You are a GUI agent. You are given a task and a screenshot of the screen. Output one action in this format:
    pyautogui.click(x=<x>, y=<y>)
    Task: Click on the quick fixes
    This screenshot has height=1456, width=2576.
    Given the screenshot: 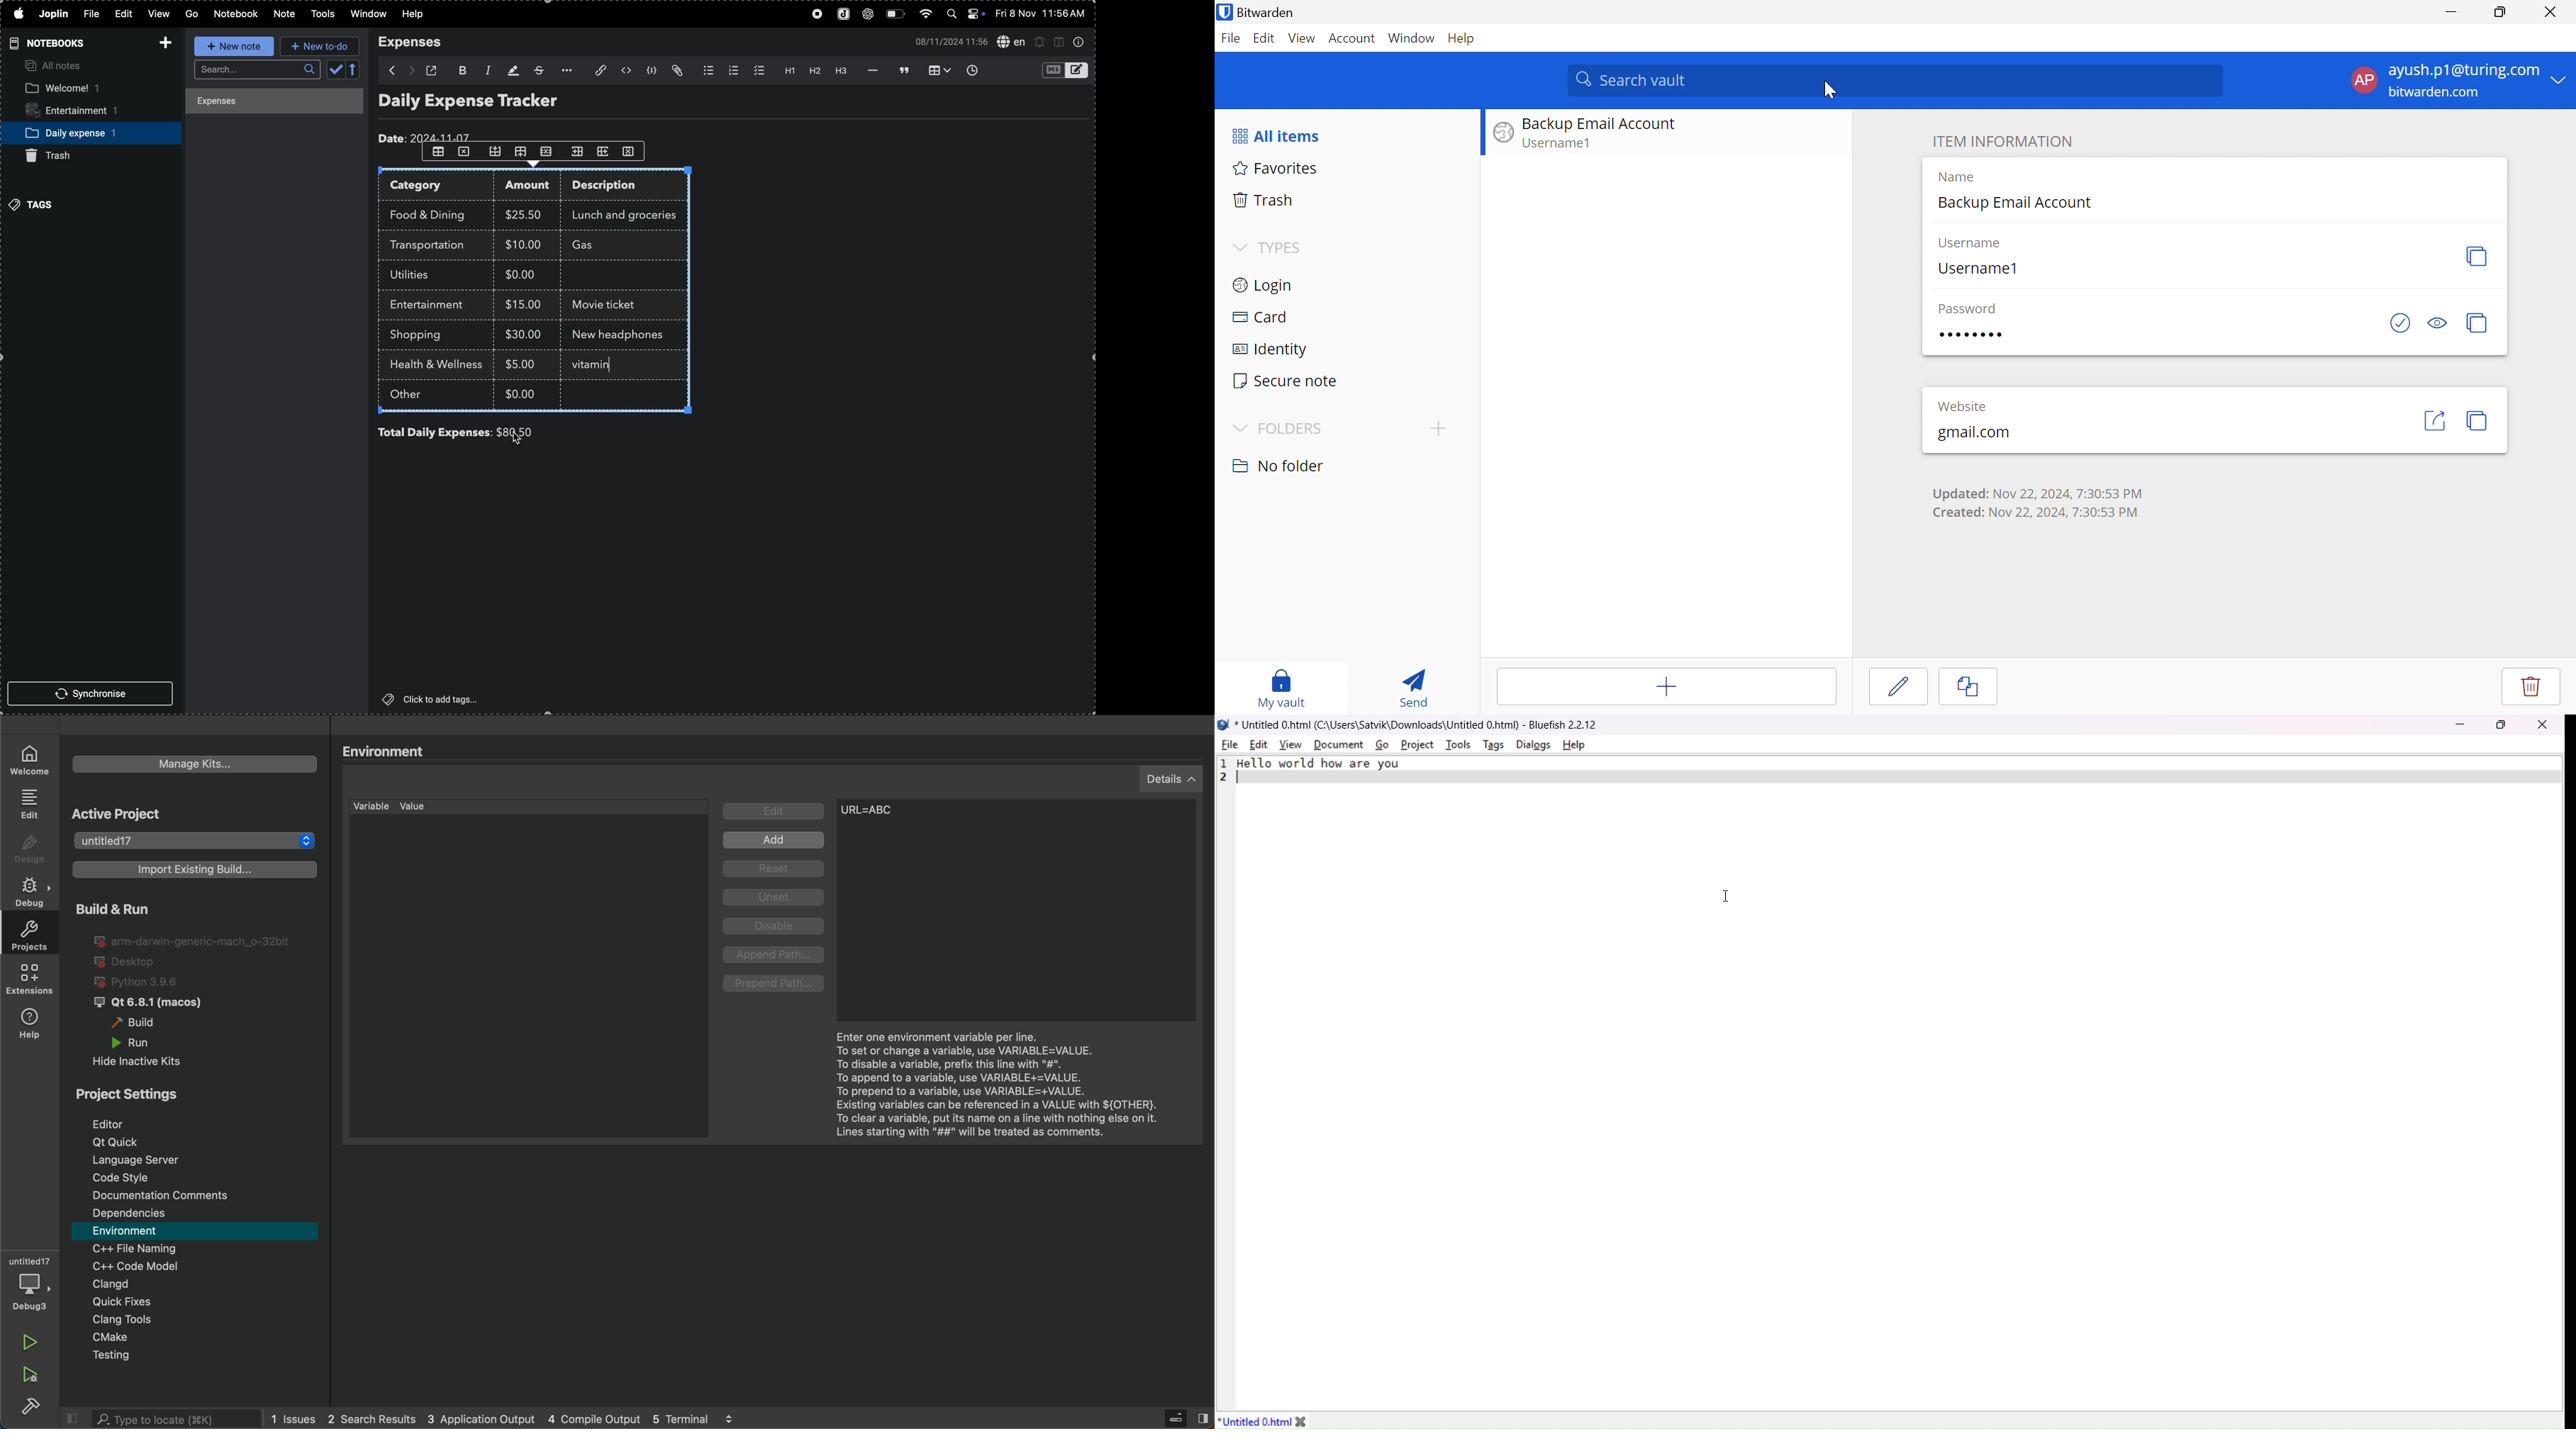 What is the action you would take?
    pyautogui.click(x=196, y=1303)
    